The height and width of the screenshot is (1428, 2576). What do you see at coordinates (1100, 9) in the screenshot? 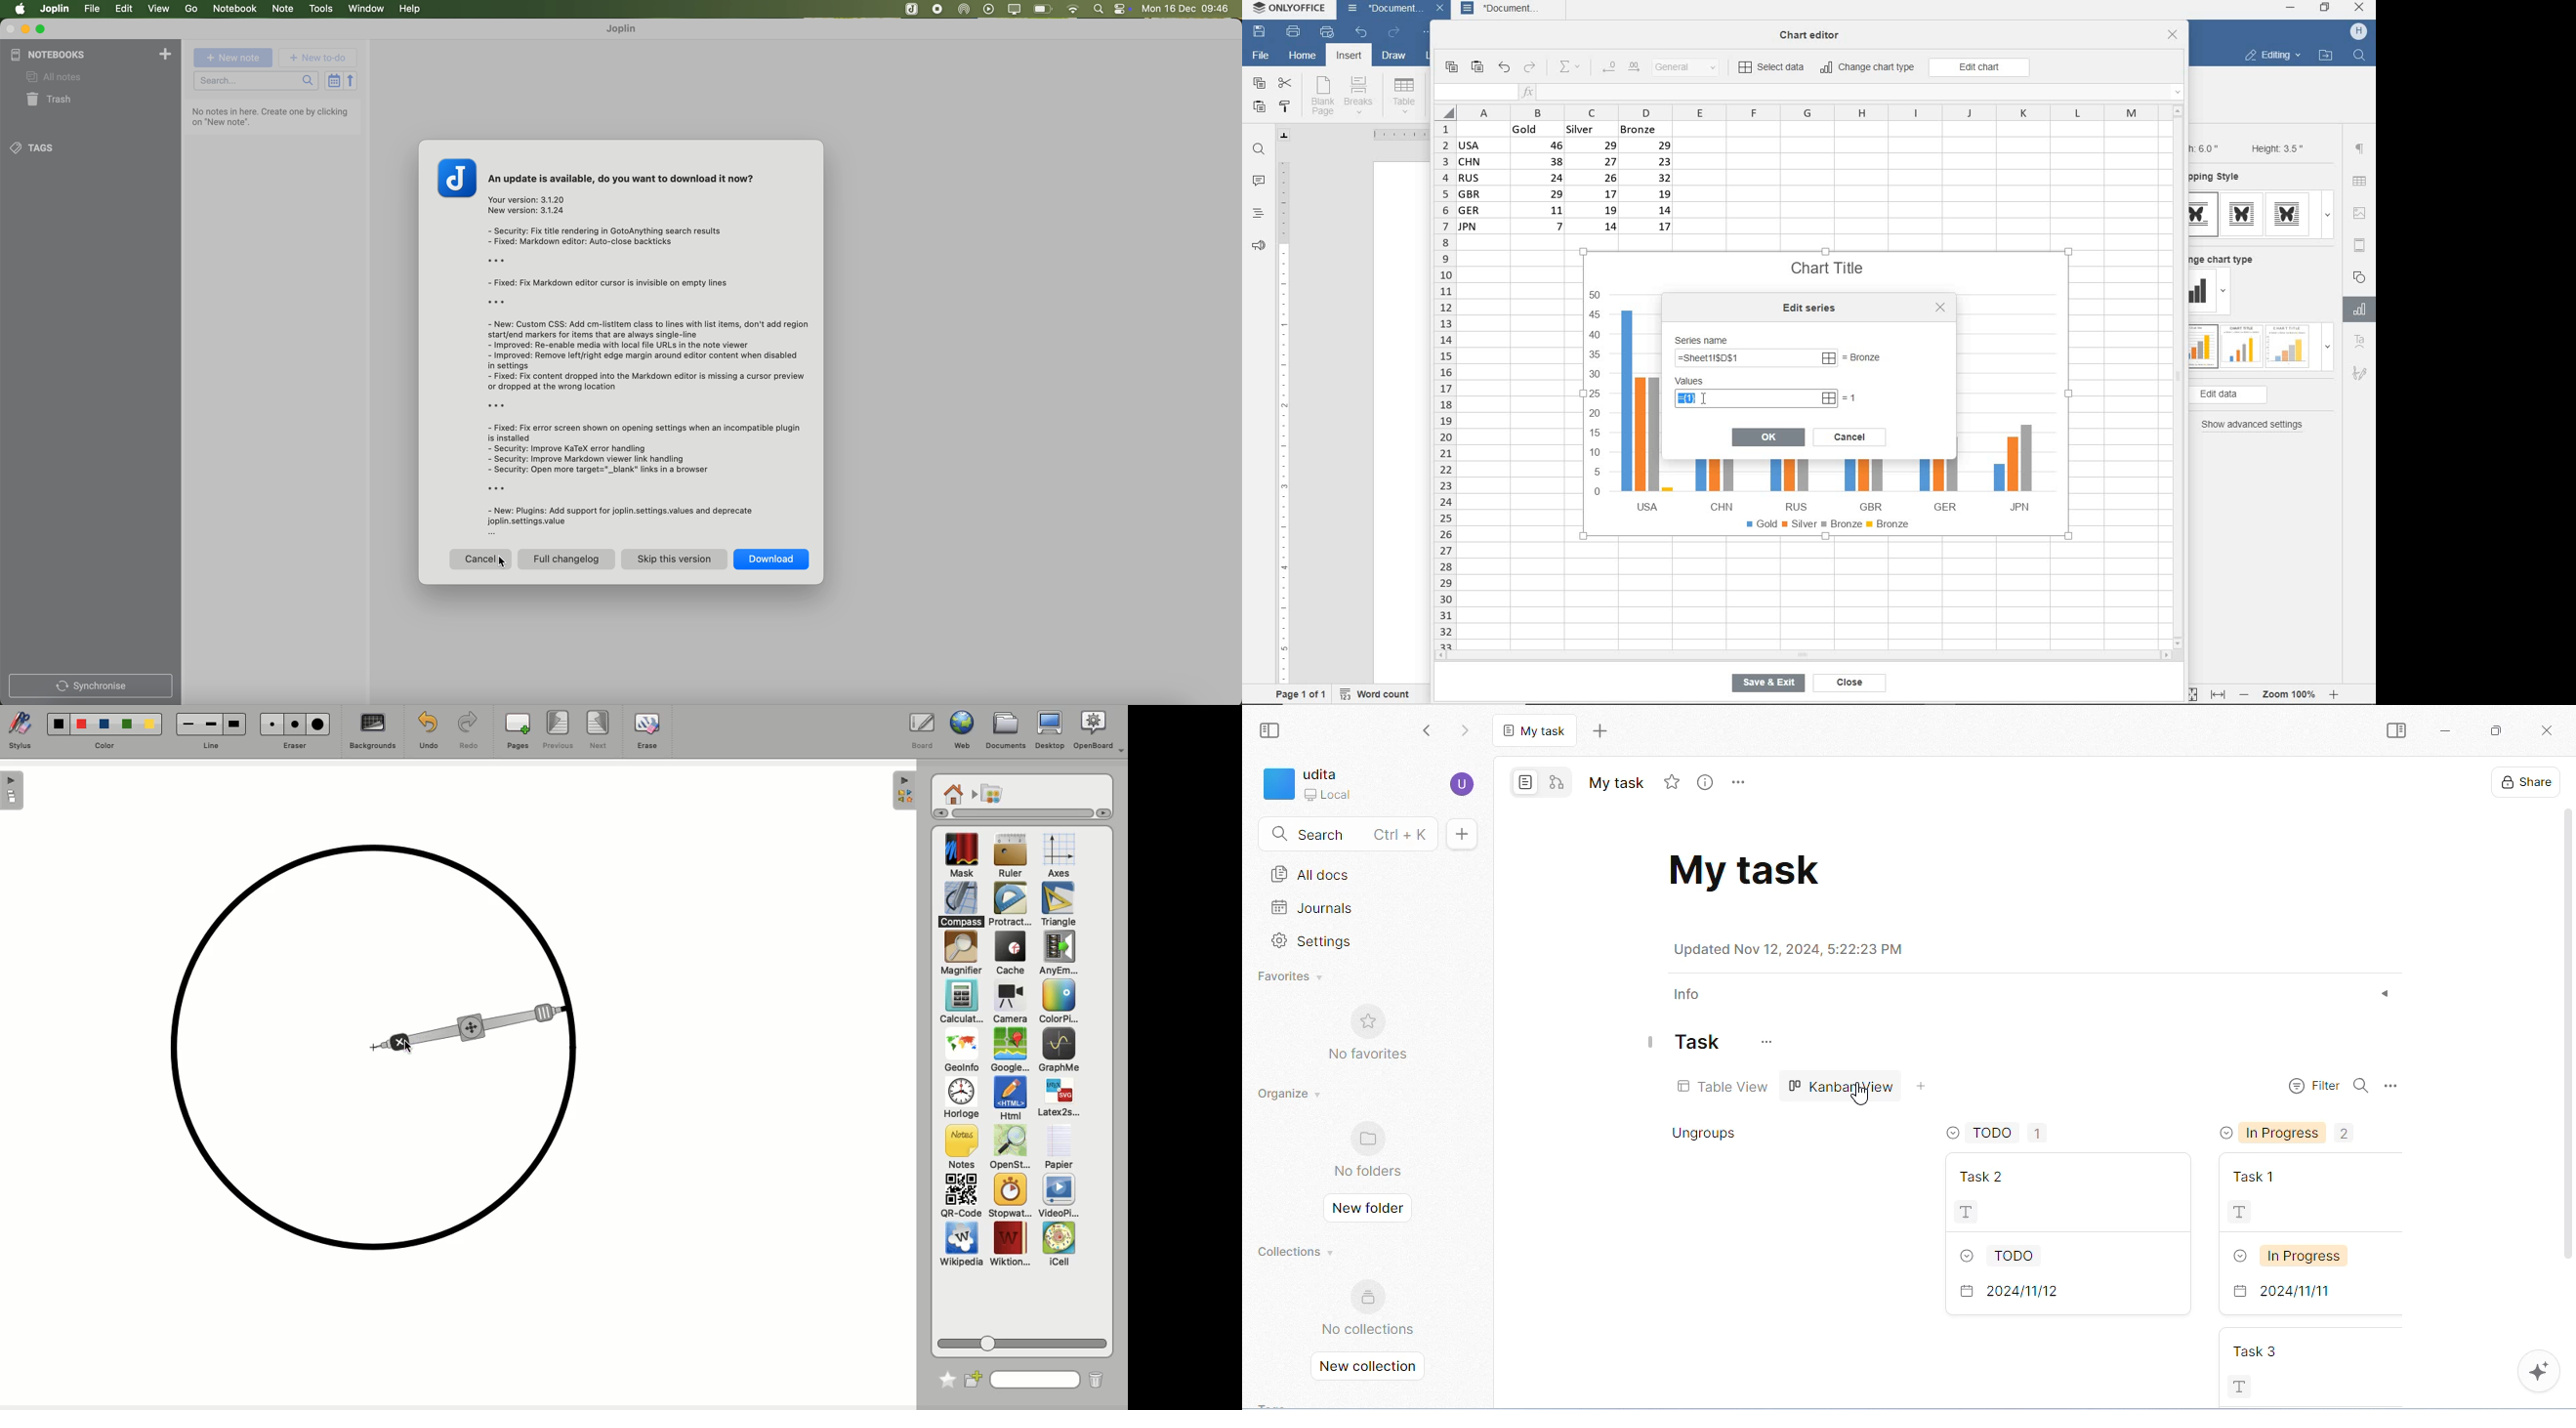
I see `spotlight search` at bounding box center [1100, 9].